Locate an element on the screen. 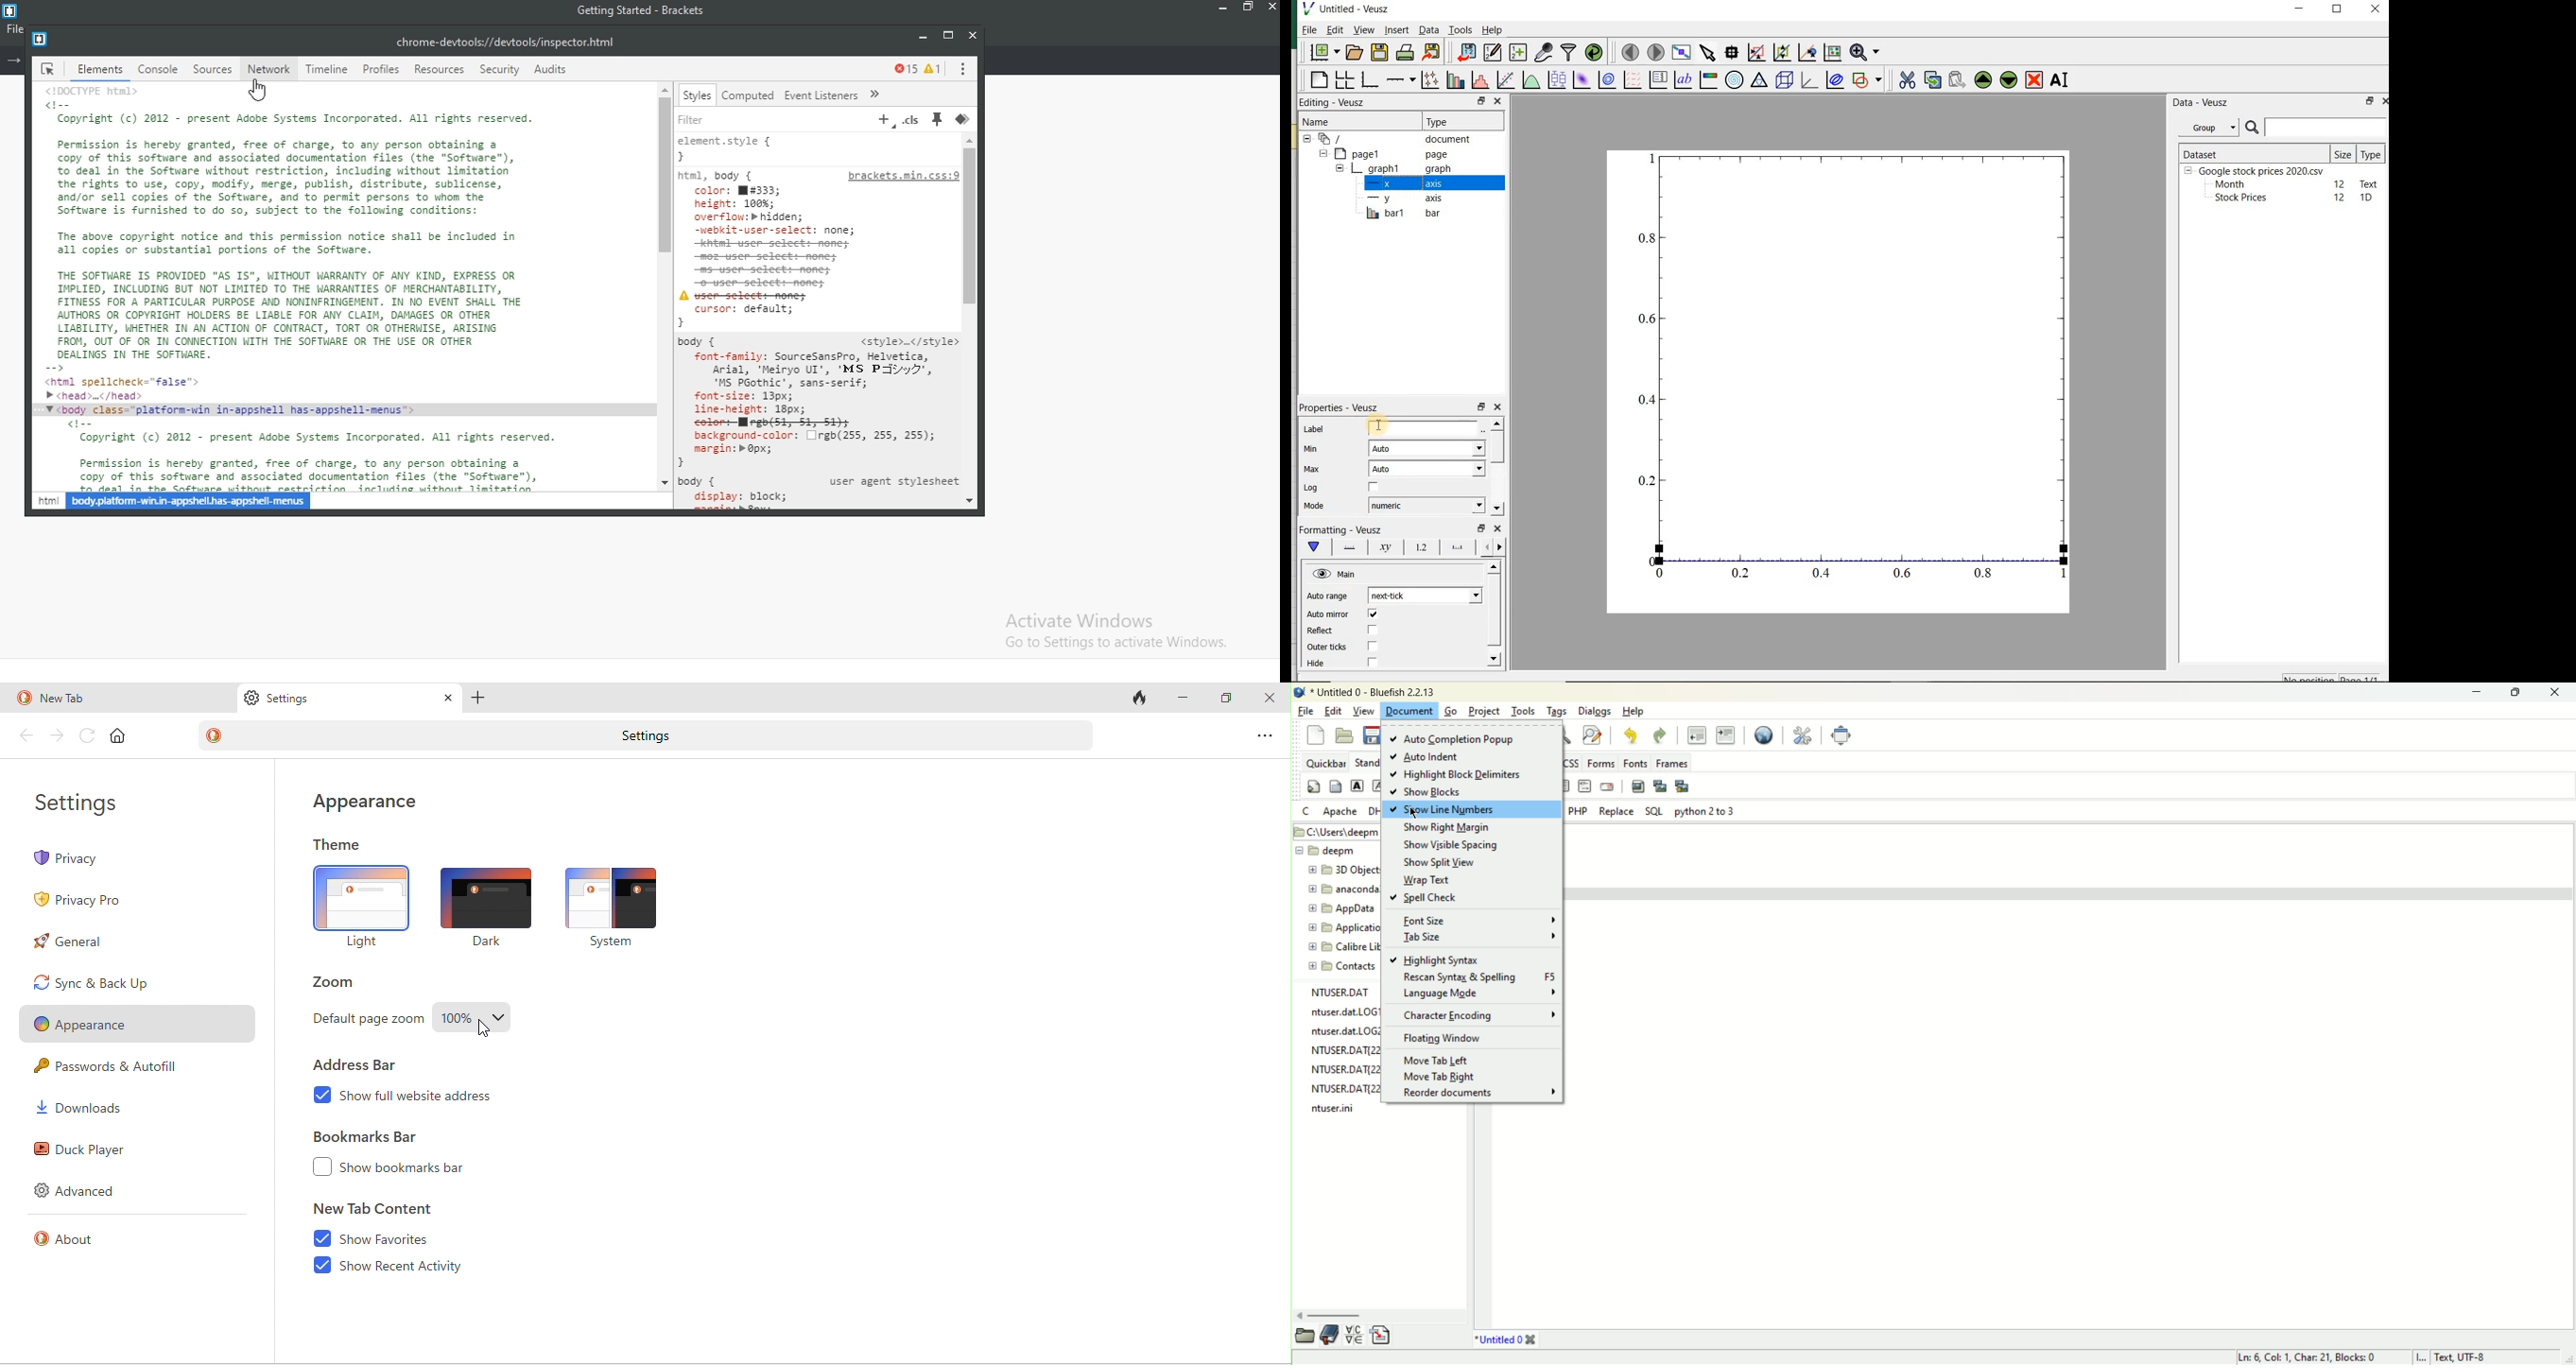 This screenshot has height=1372, width=2576. python 2 to 3 is located at coordinates (1705, 811).